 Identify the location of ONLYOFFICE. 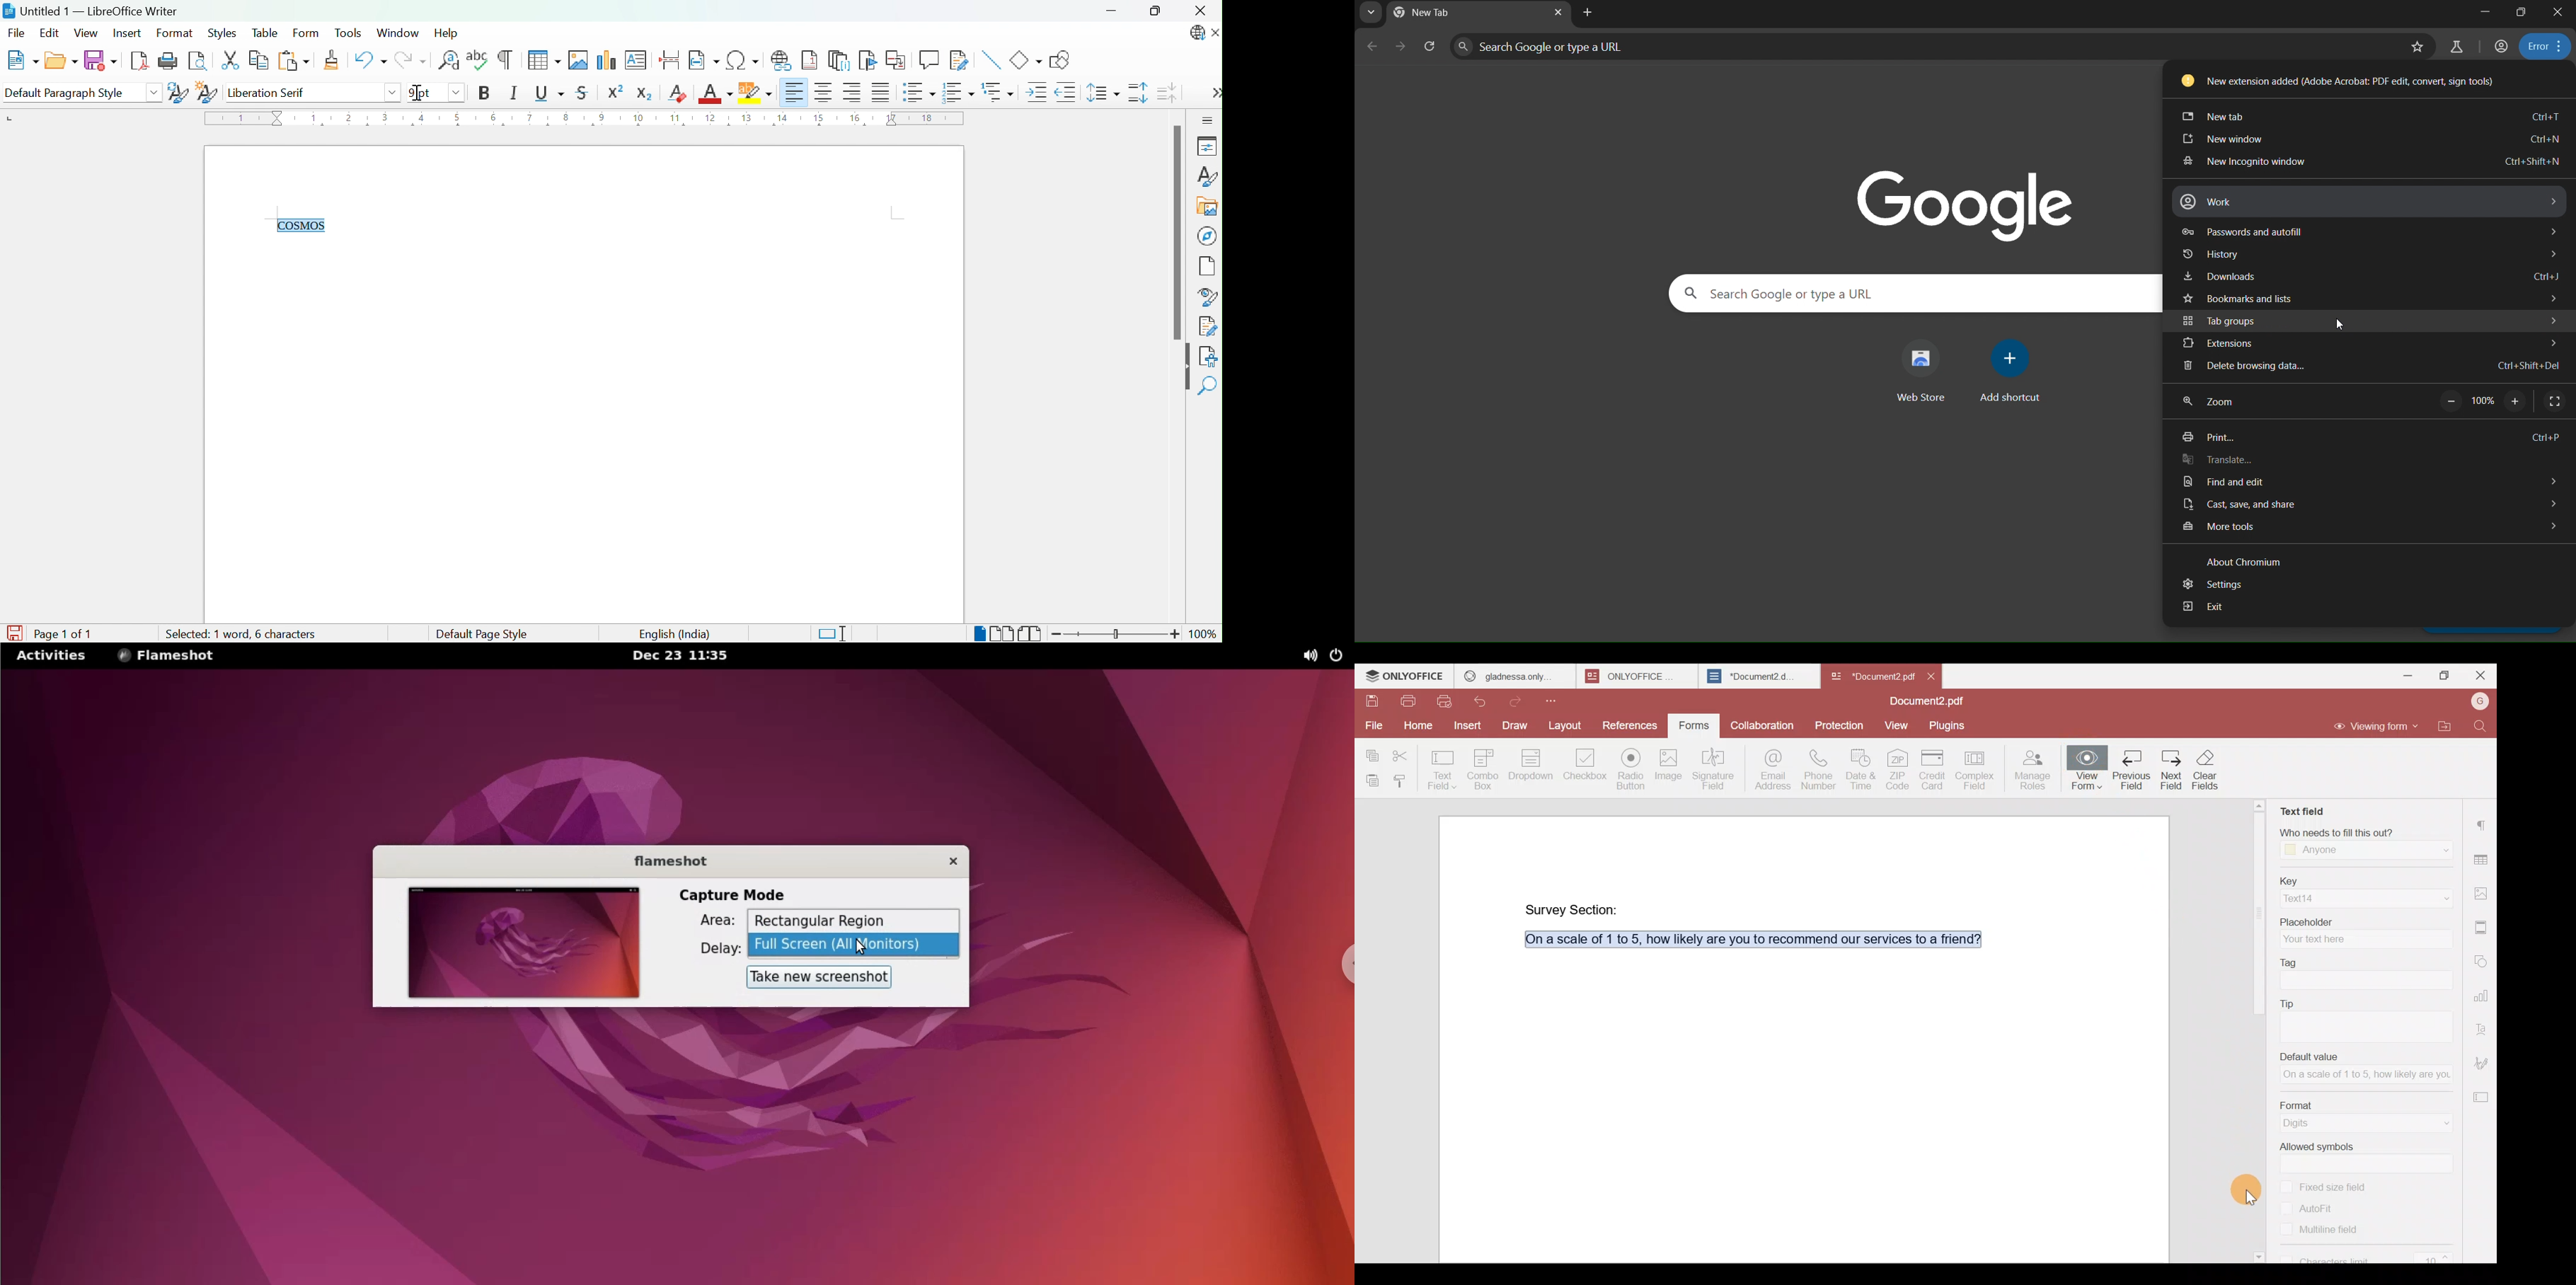
(1405, 676).